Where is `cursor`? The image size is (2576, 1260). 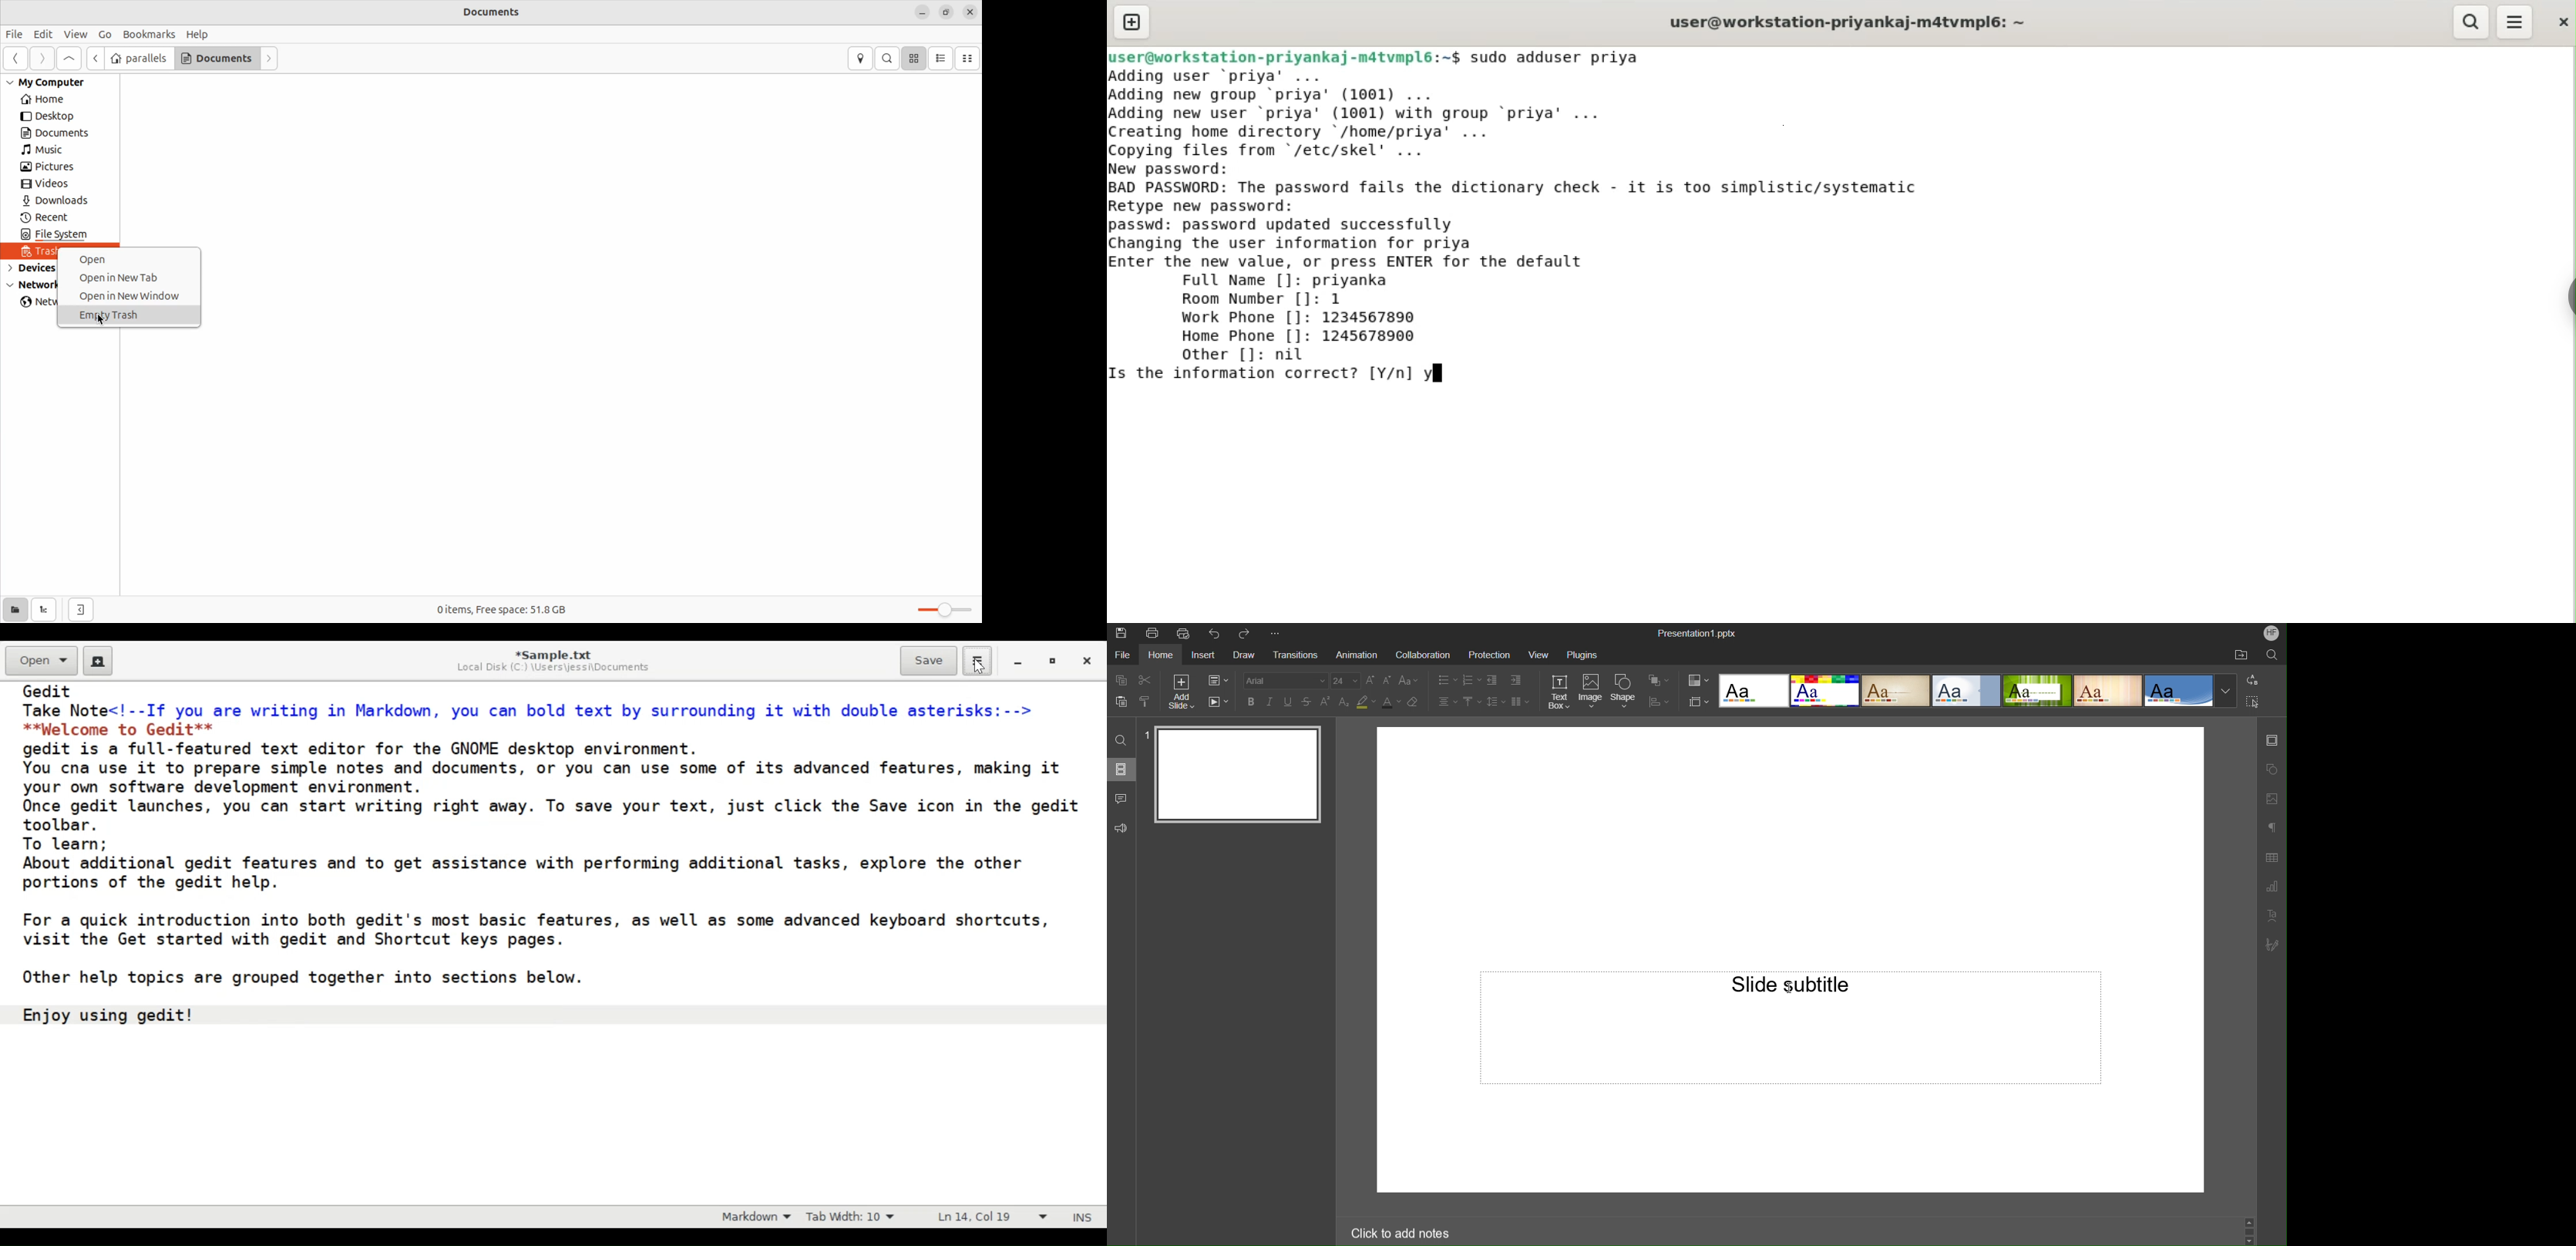 cursor is located at coordinates (103, 320).